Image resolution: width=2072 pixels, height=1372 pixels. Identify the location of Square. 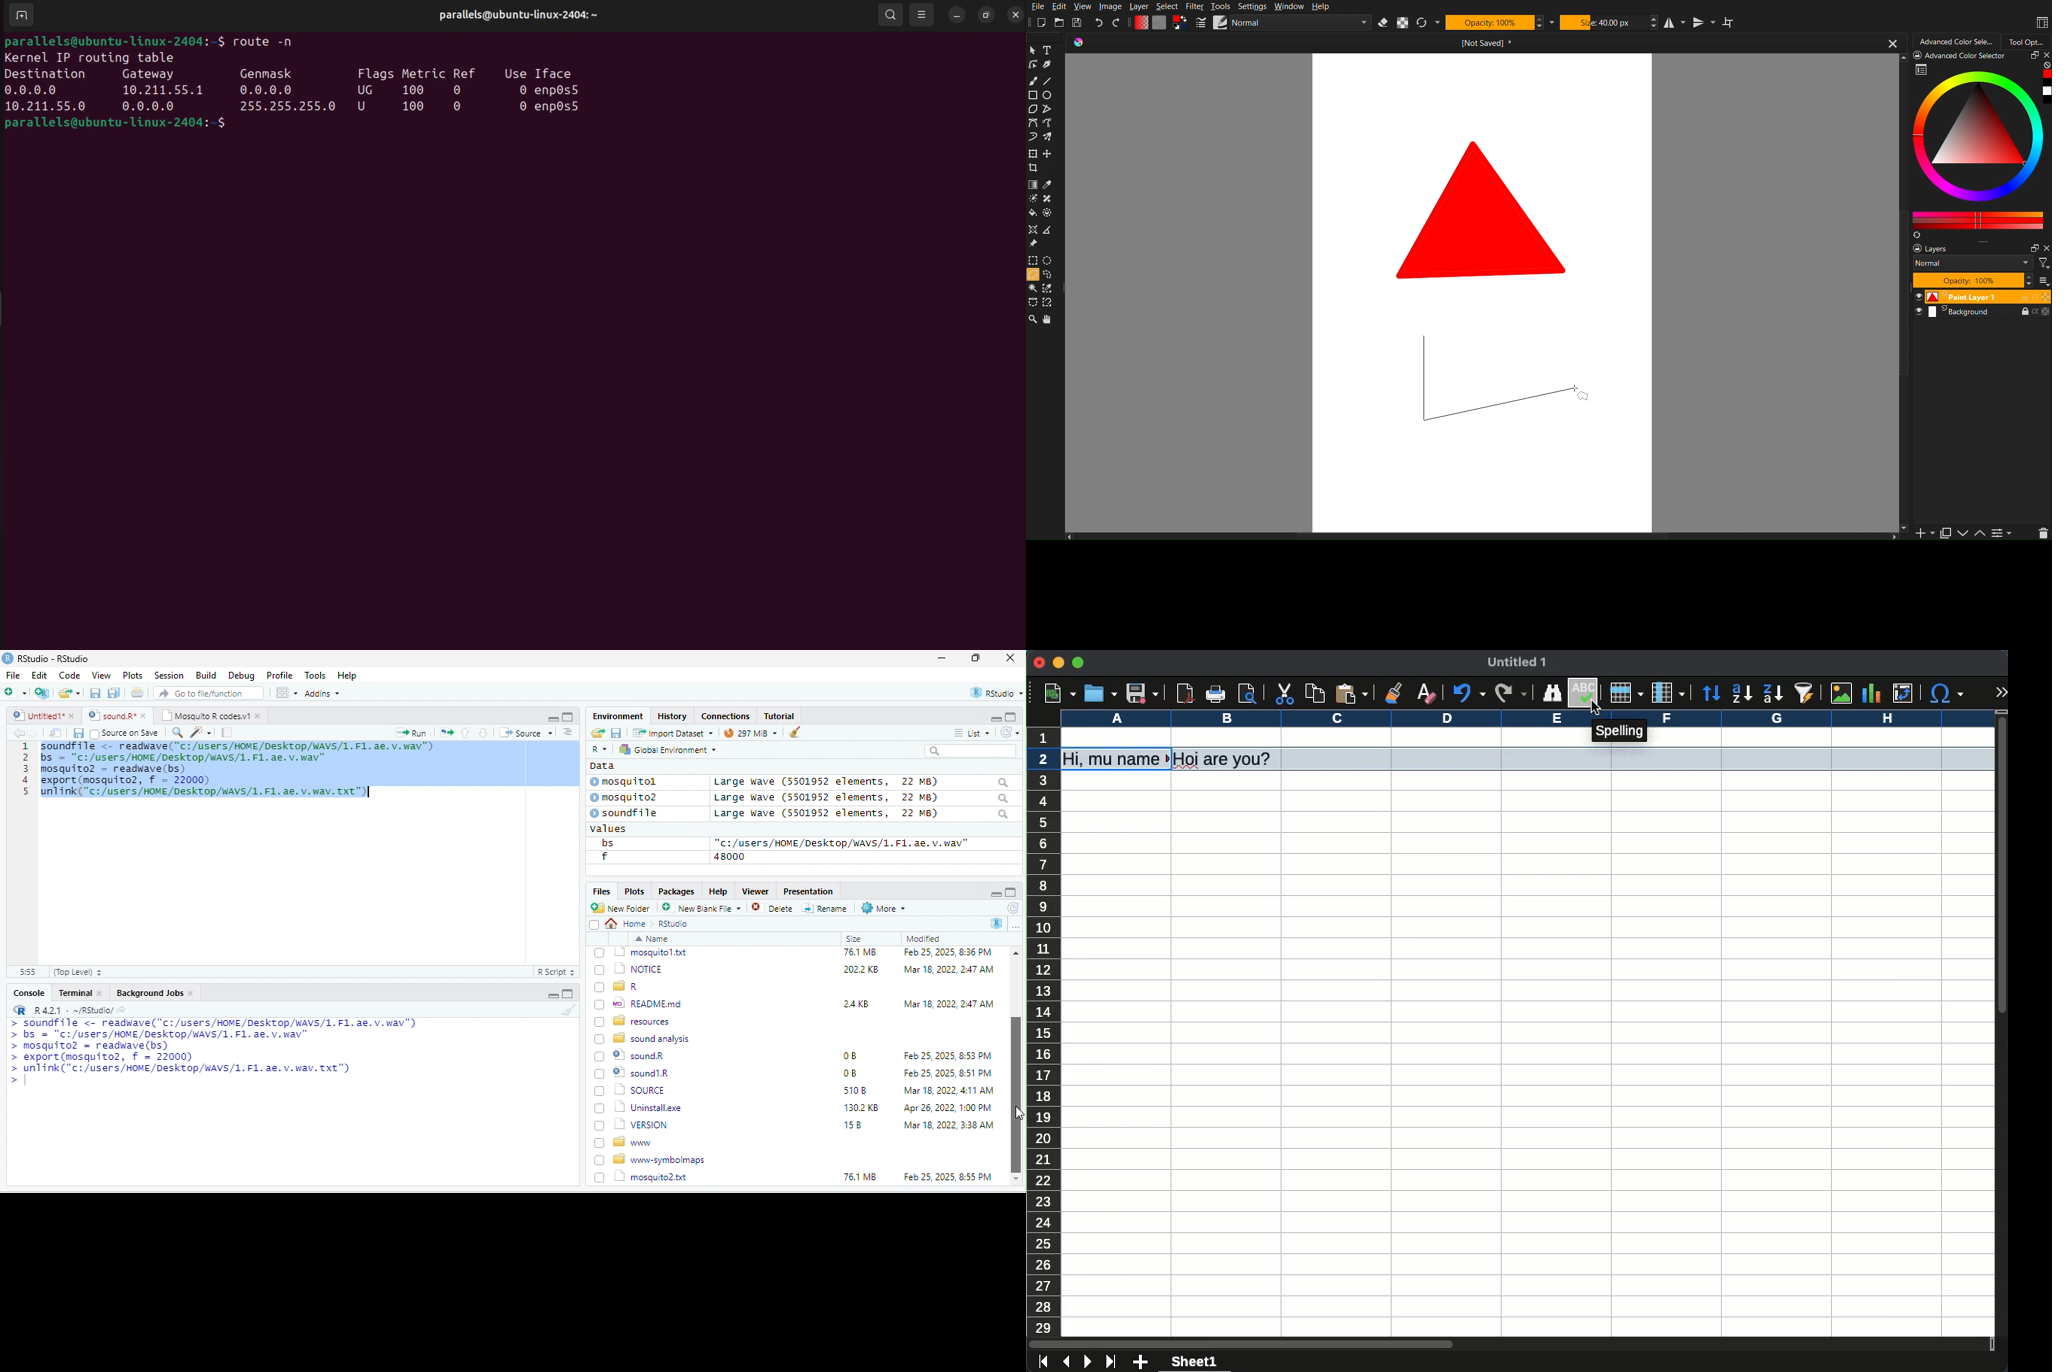
(1032, 154).